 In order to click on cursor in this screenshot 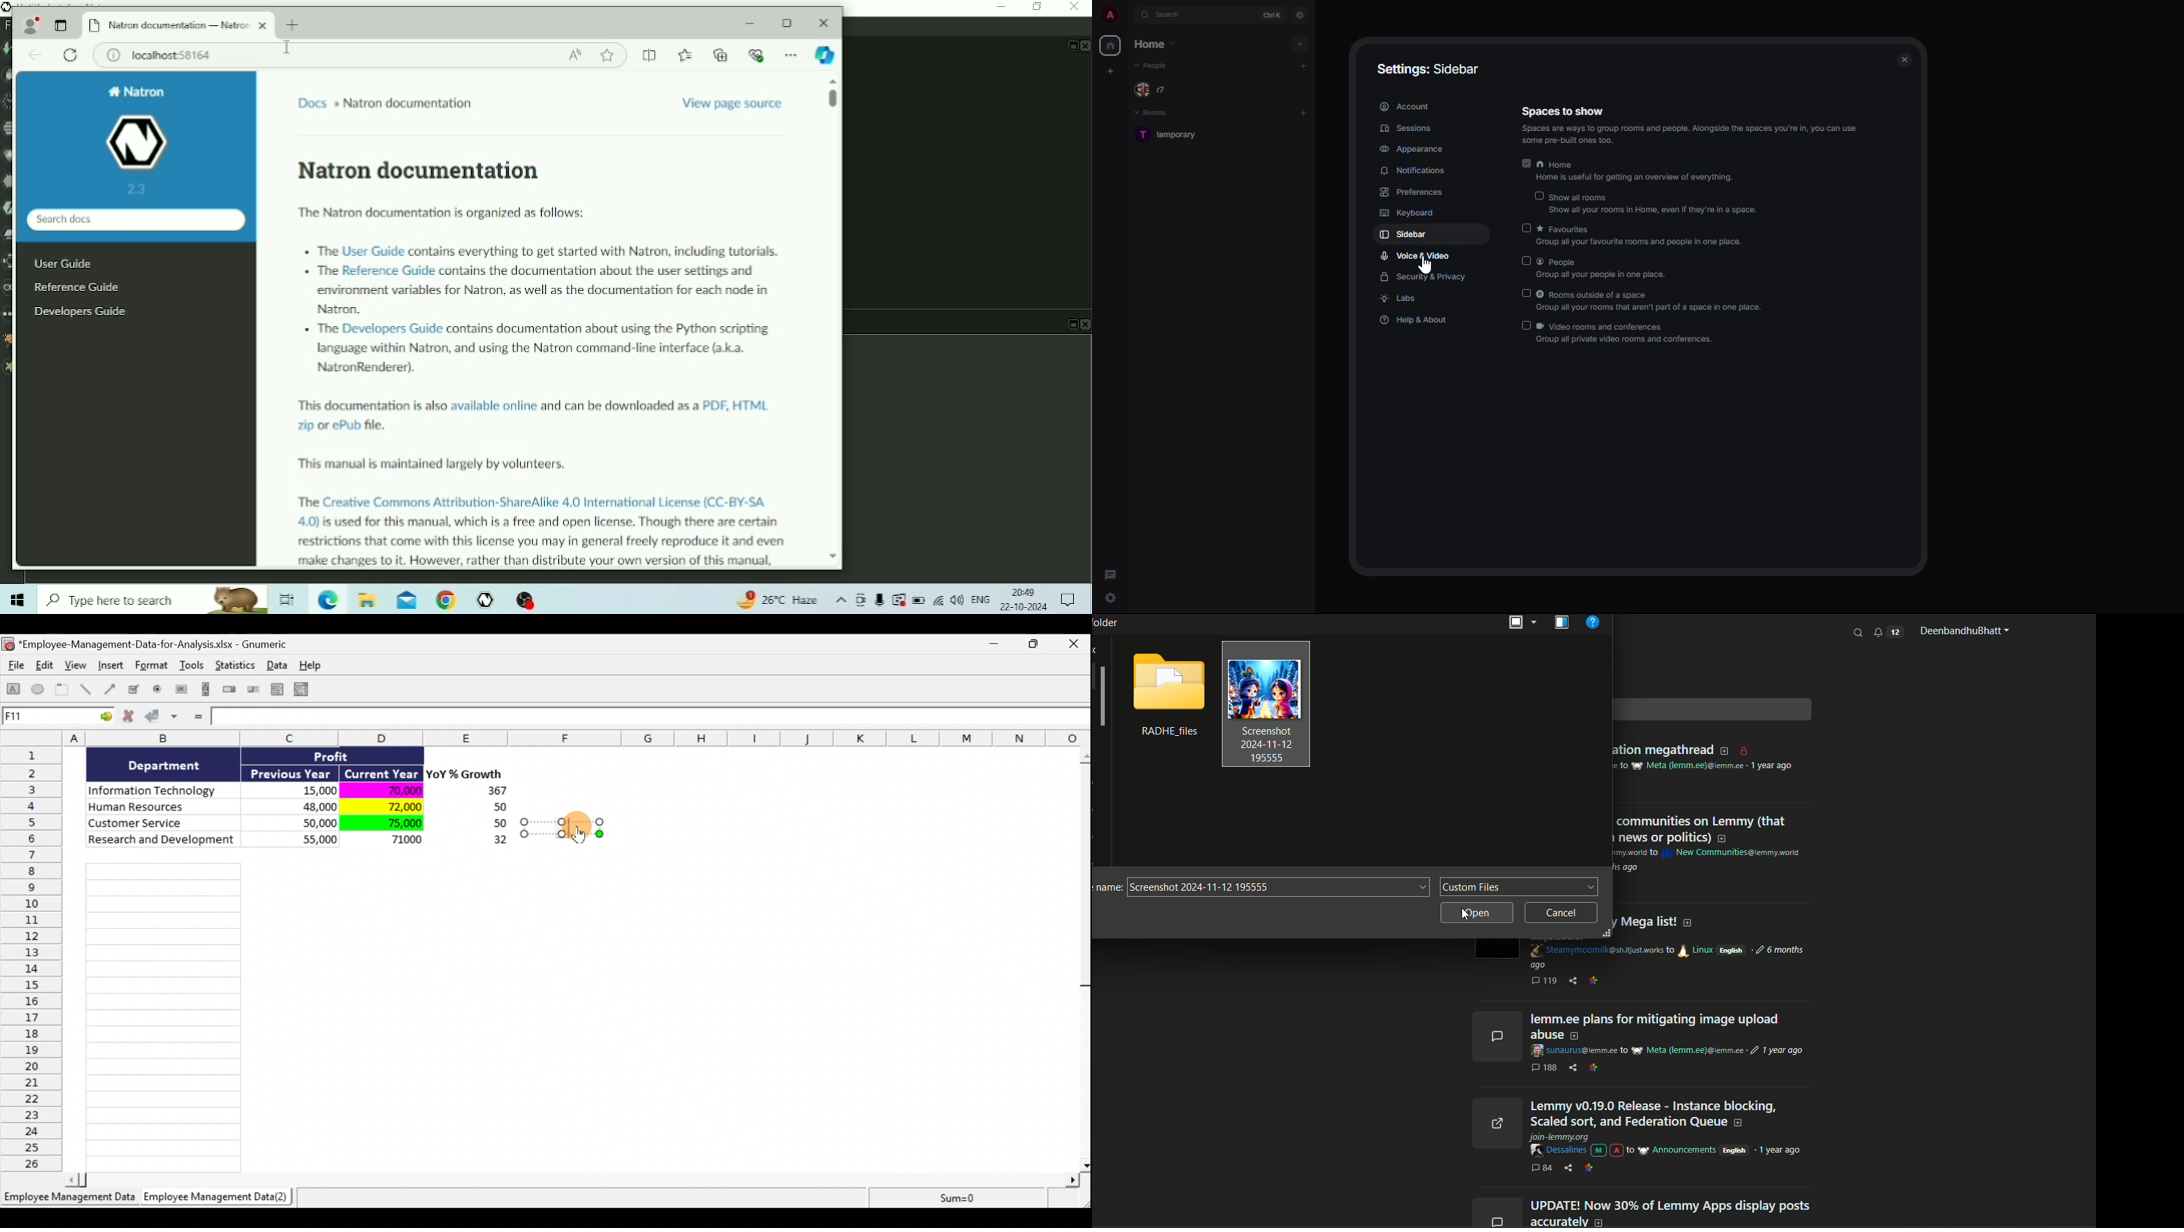, I will do `click(1425, 265)`.